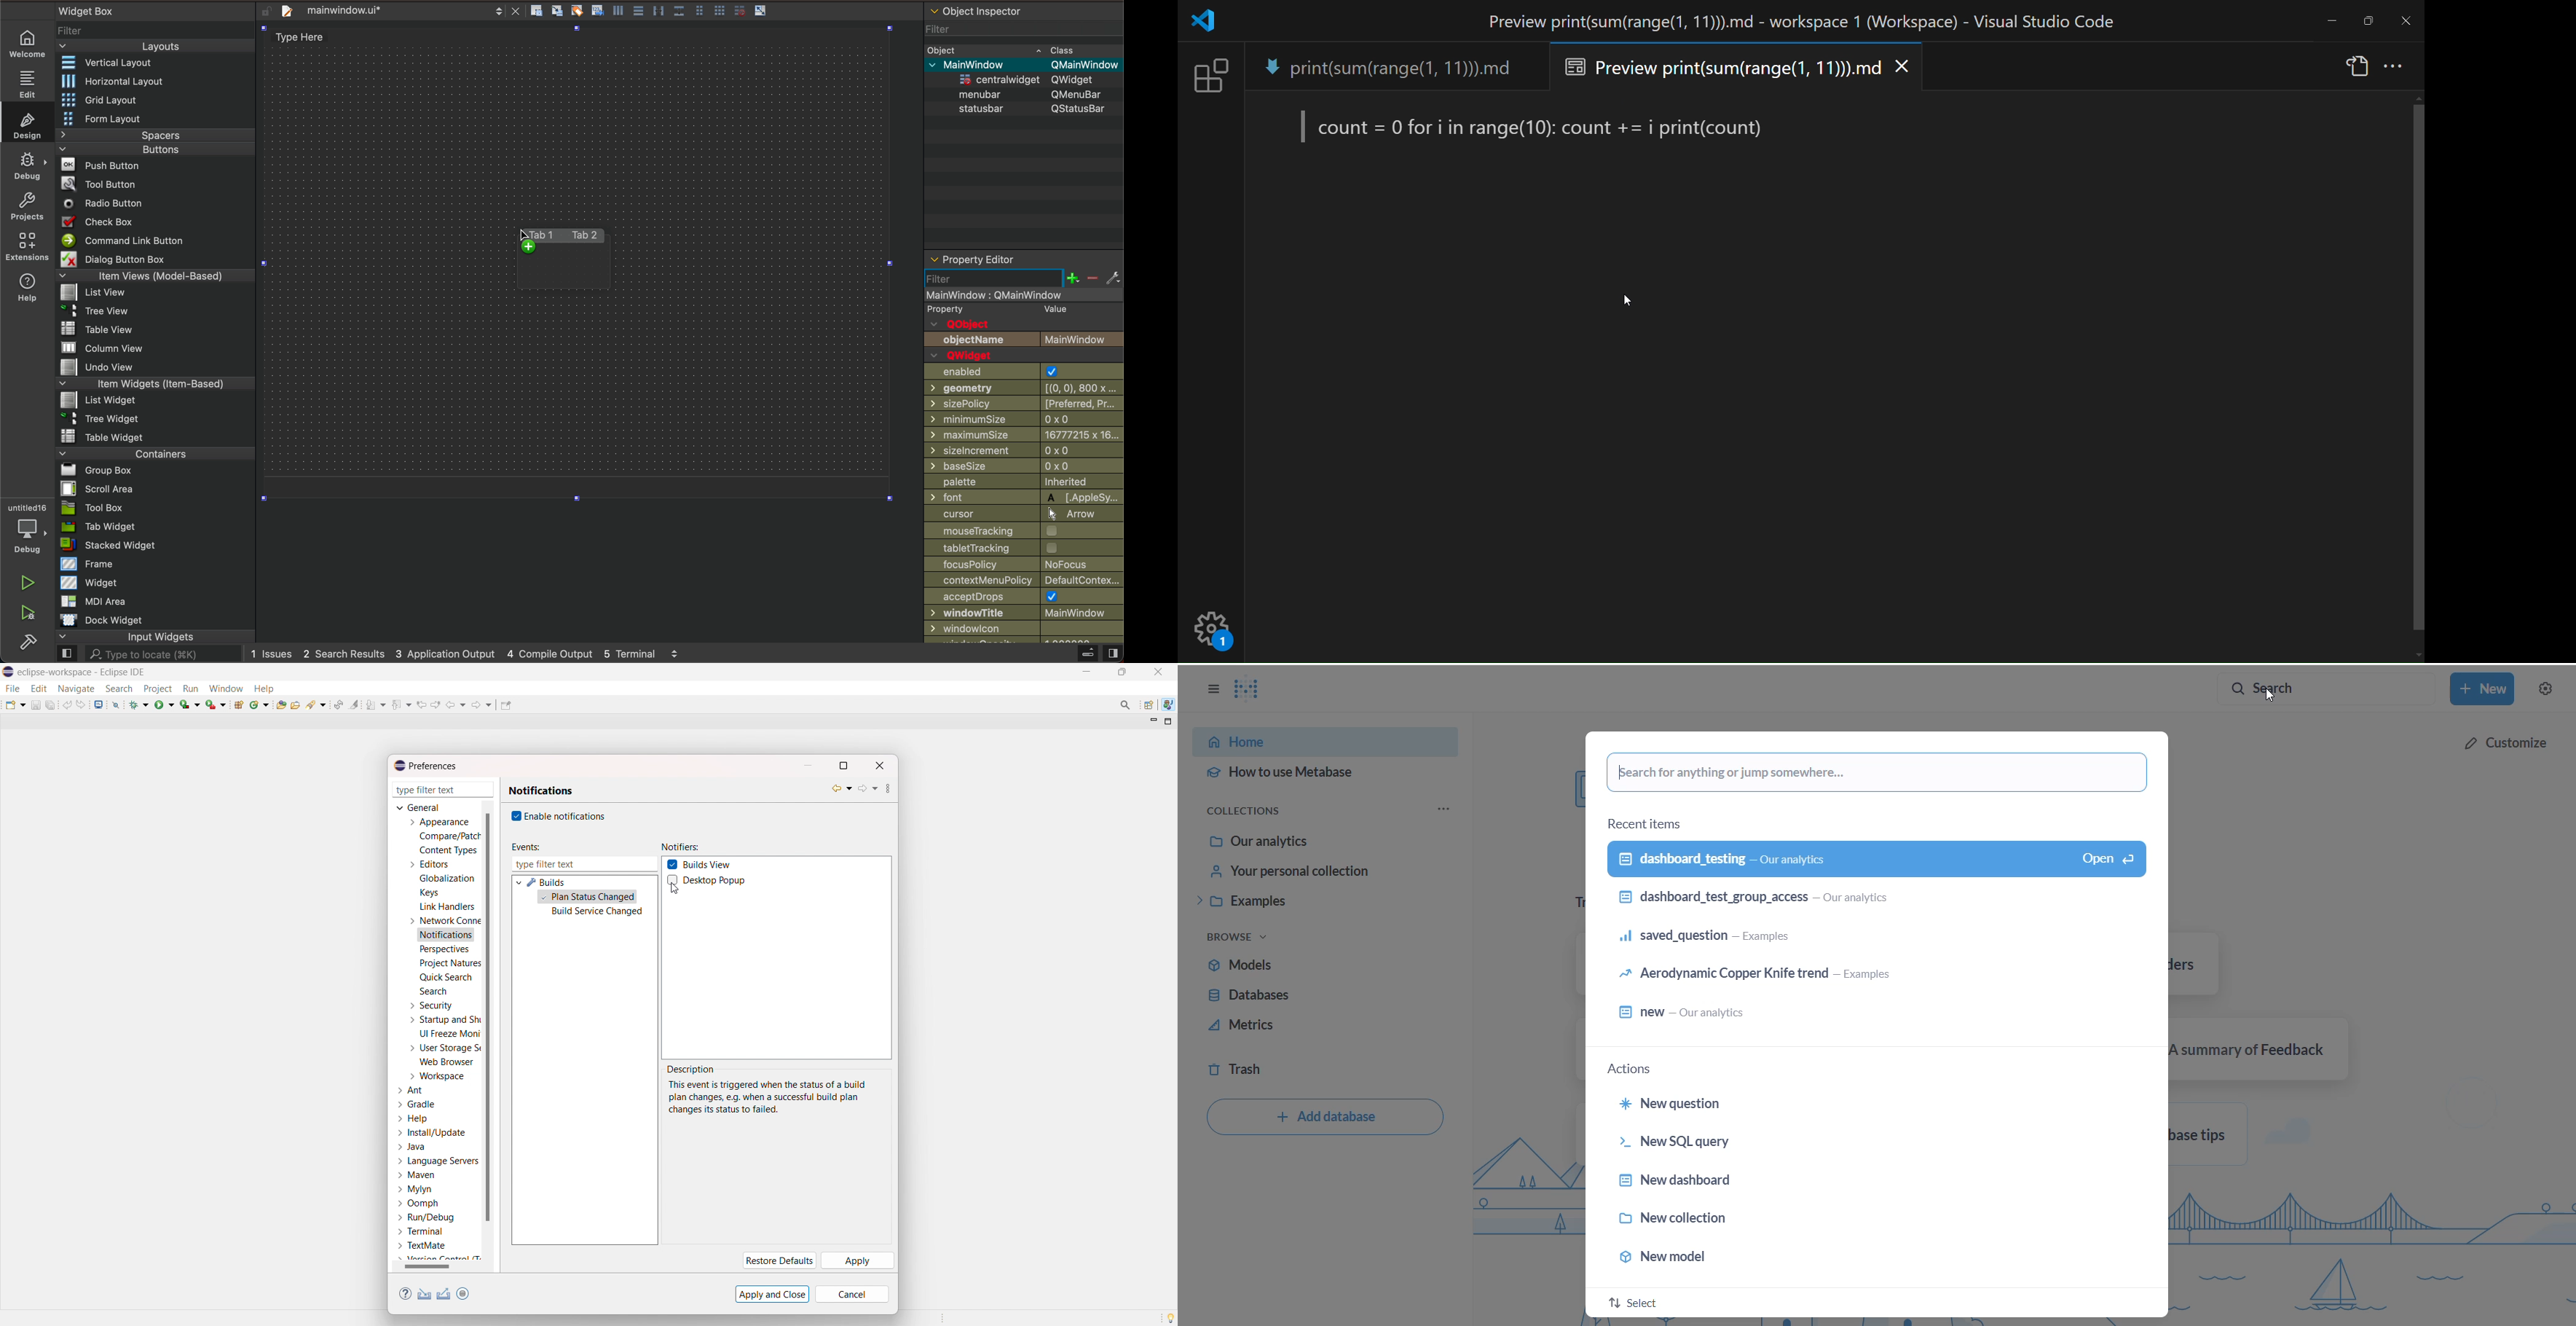 This screenshot has width=2576, height=1344. Describe the element at coordinates (1095, 654) in the screenshot. I see `close sidebar` at that location.